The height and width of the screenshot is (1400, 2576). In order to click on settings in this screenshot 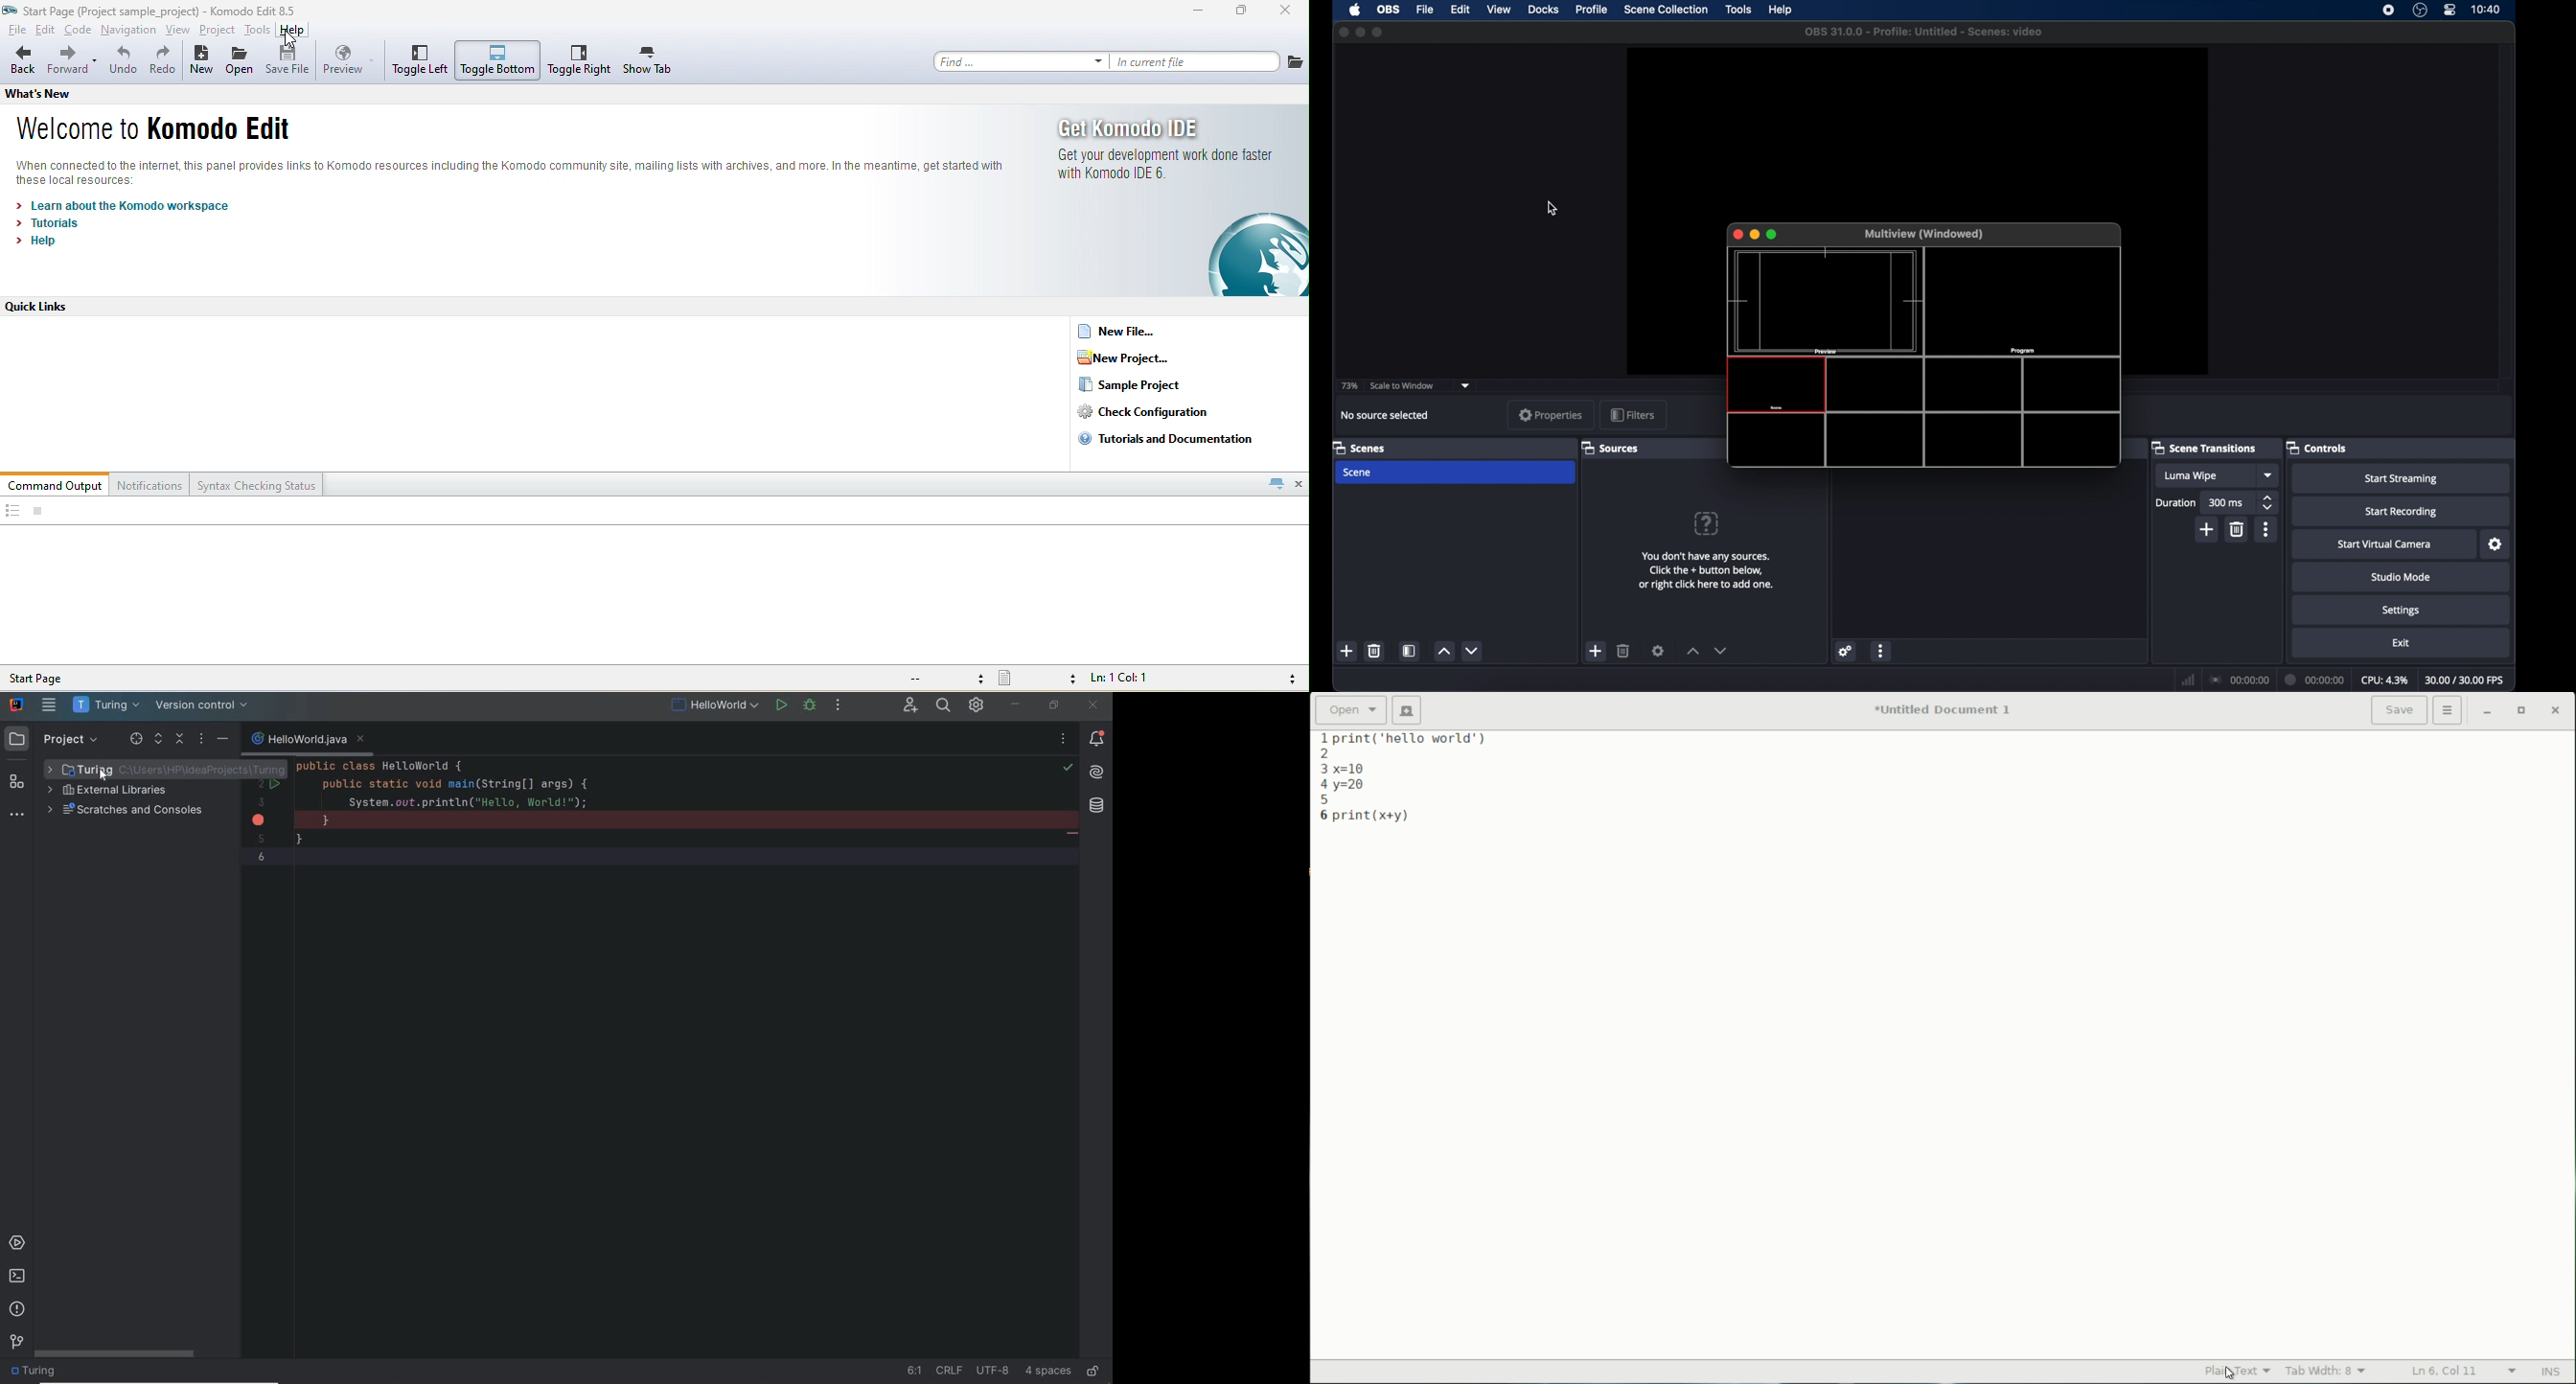, I will do `click(1847, 651)`.